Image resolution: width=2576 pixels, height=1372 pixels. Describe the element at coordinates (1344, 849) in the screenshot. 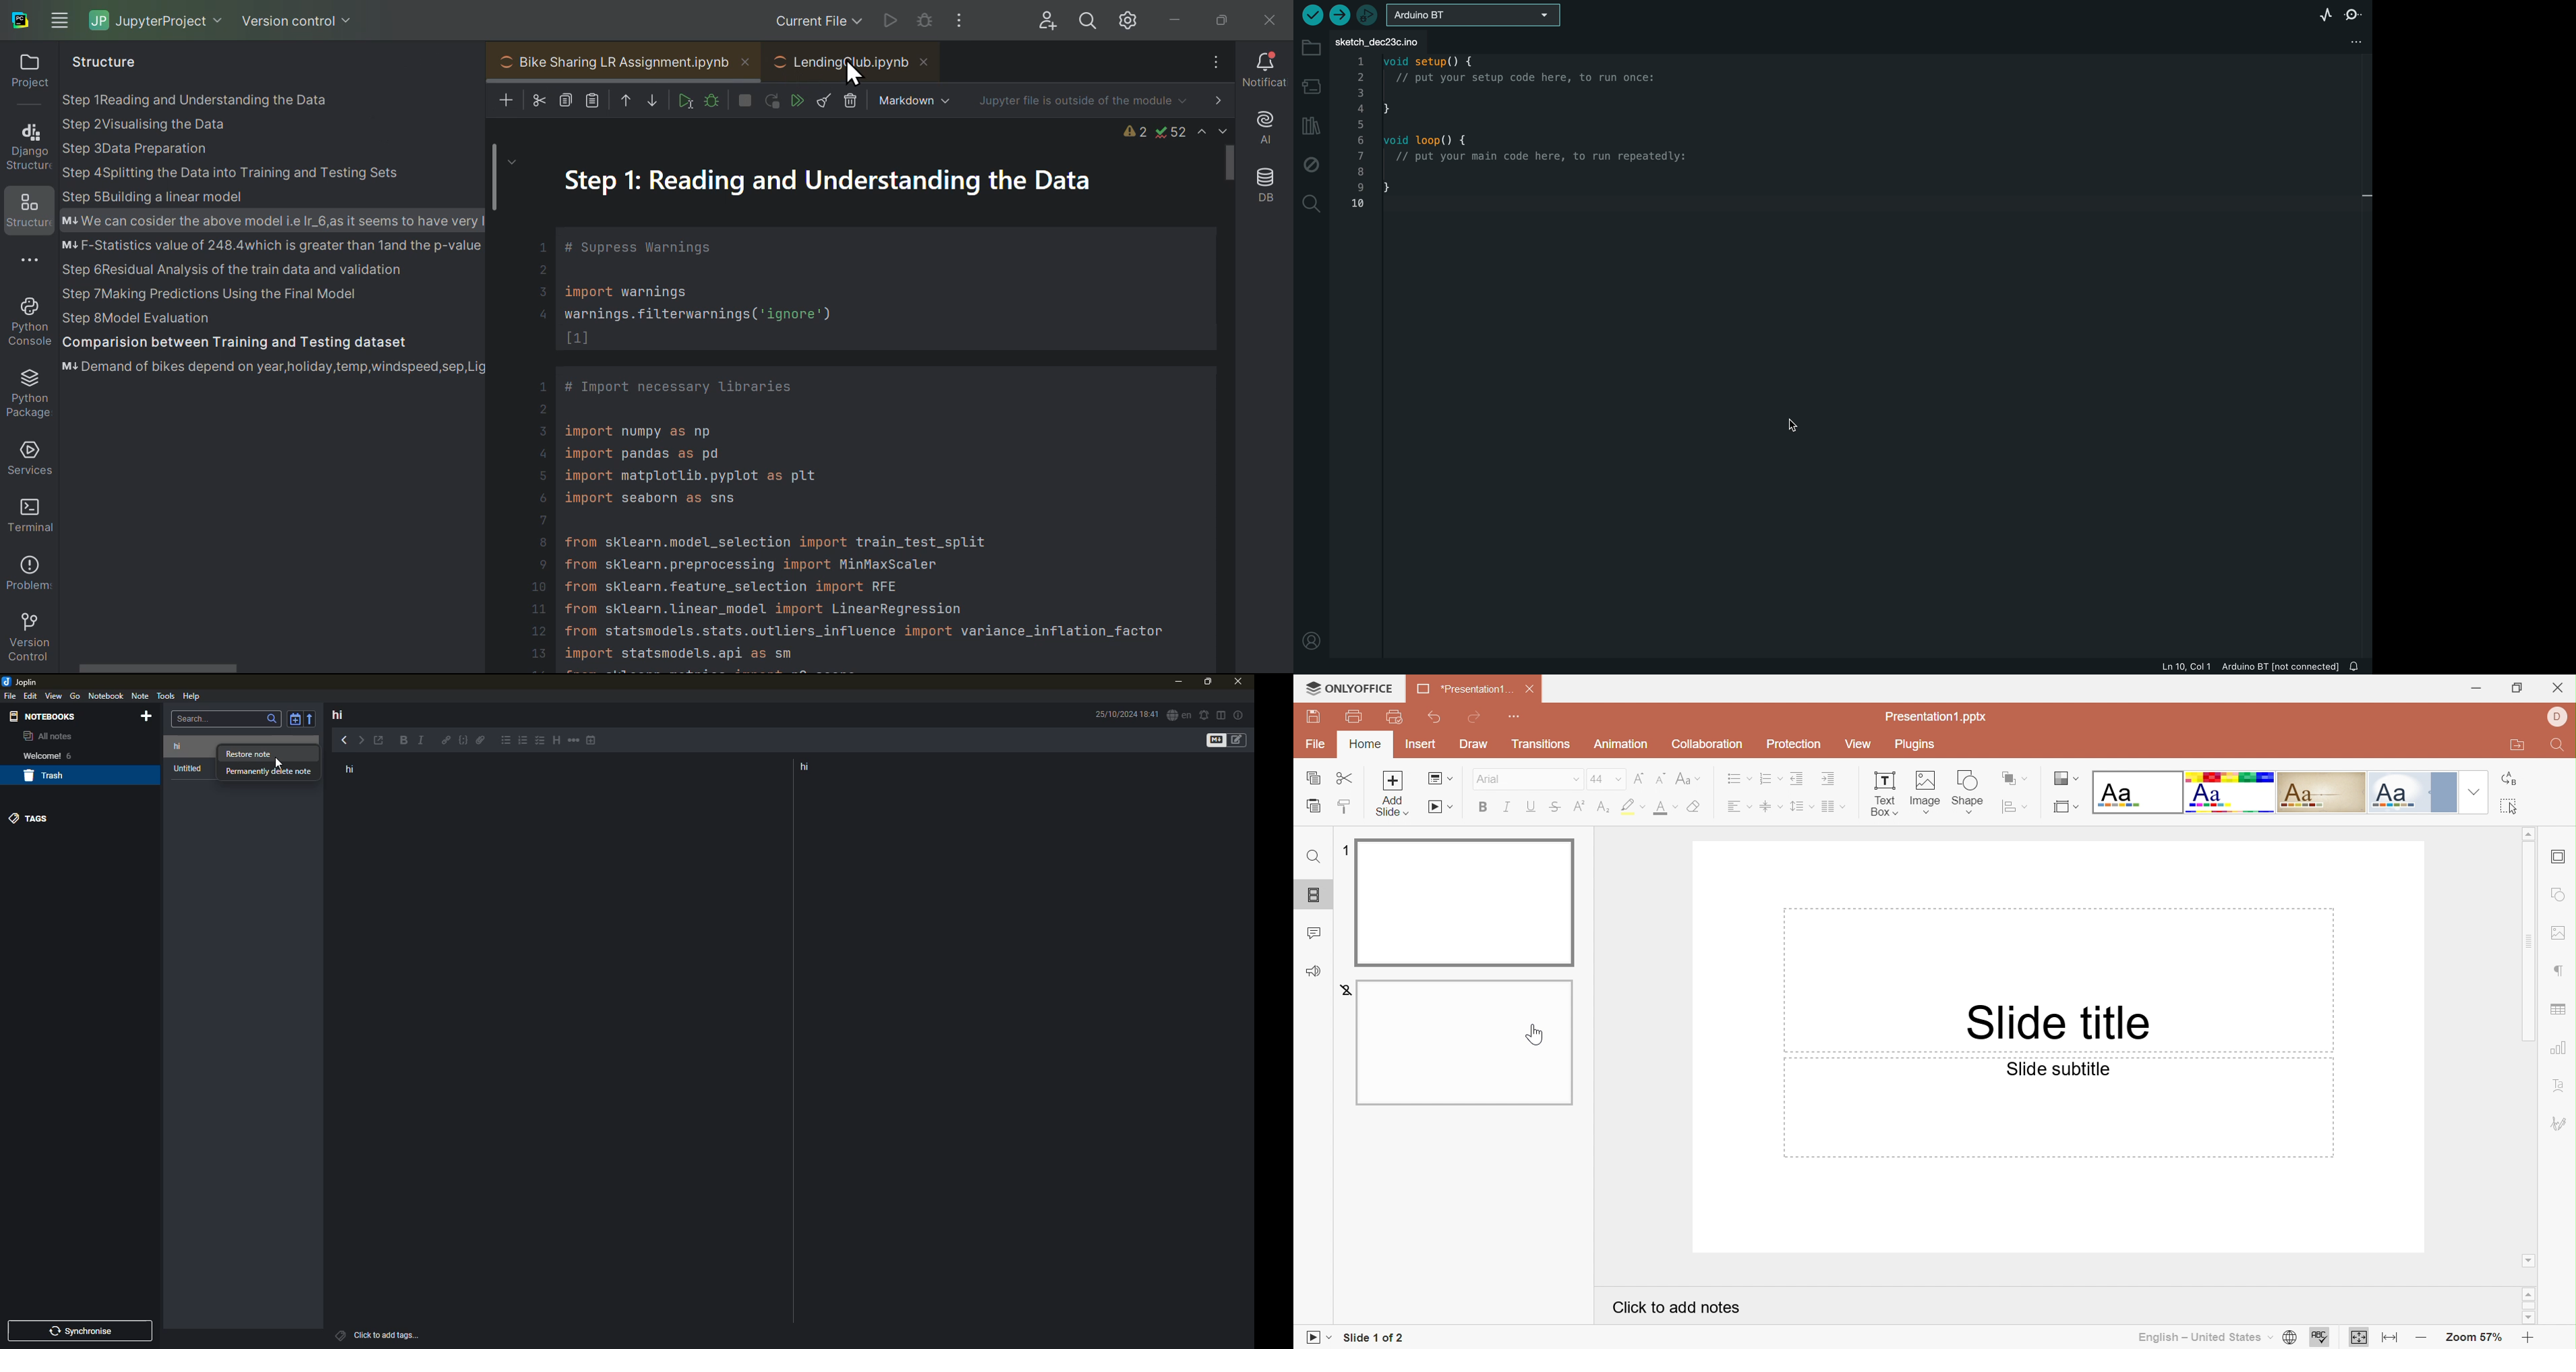

I see `1` at that location.